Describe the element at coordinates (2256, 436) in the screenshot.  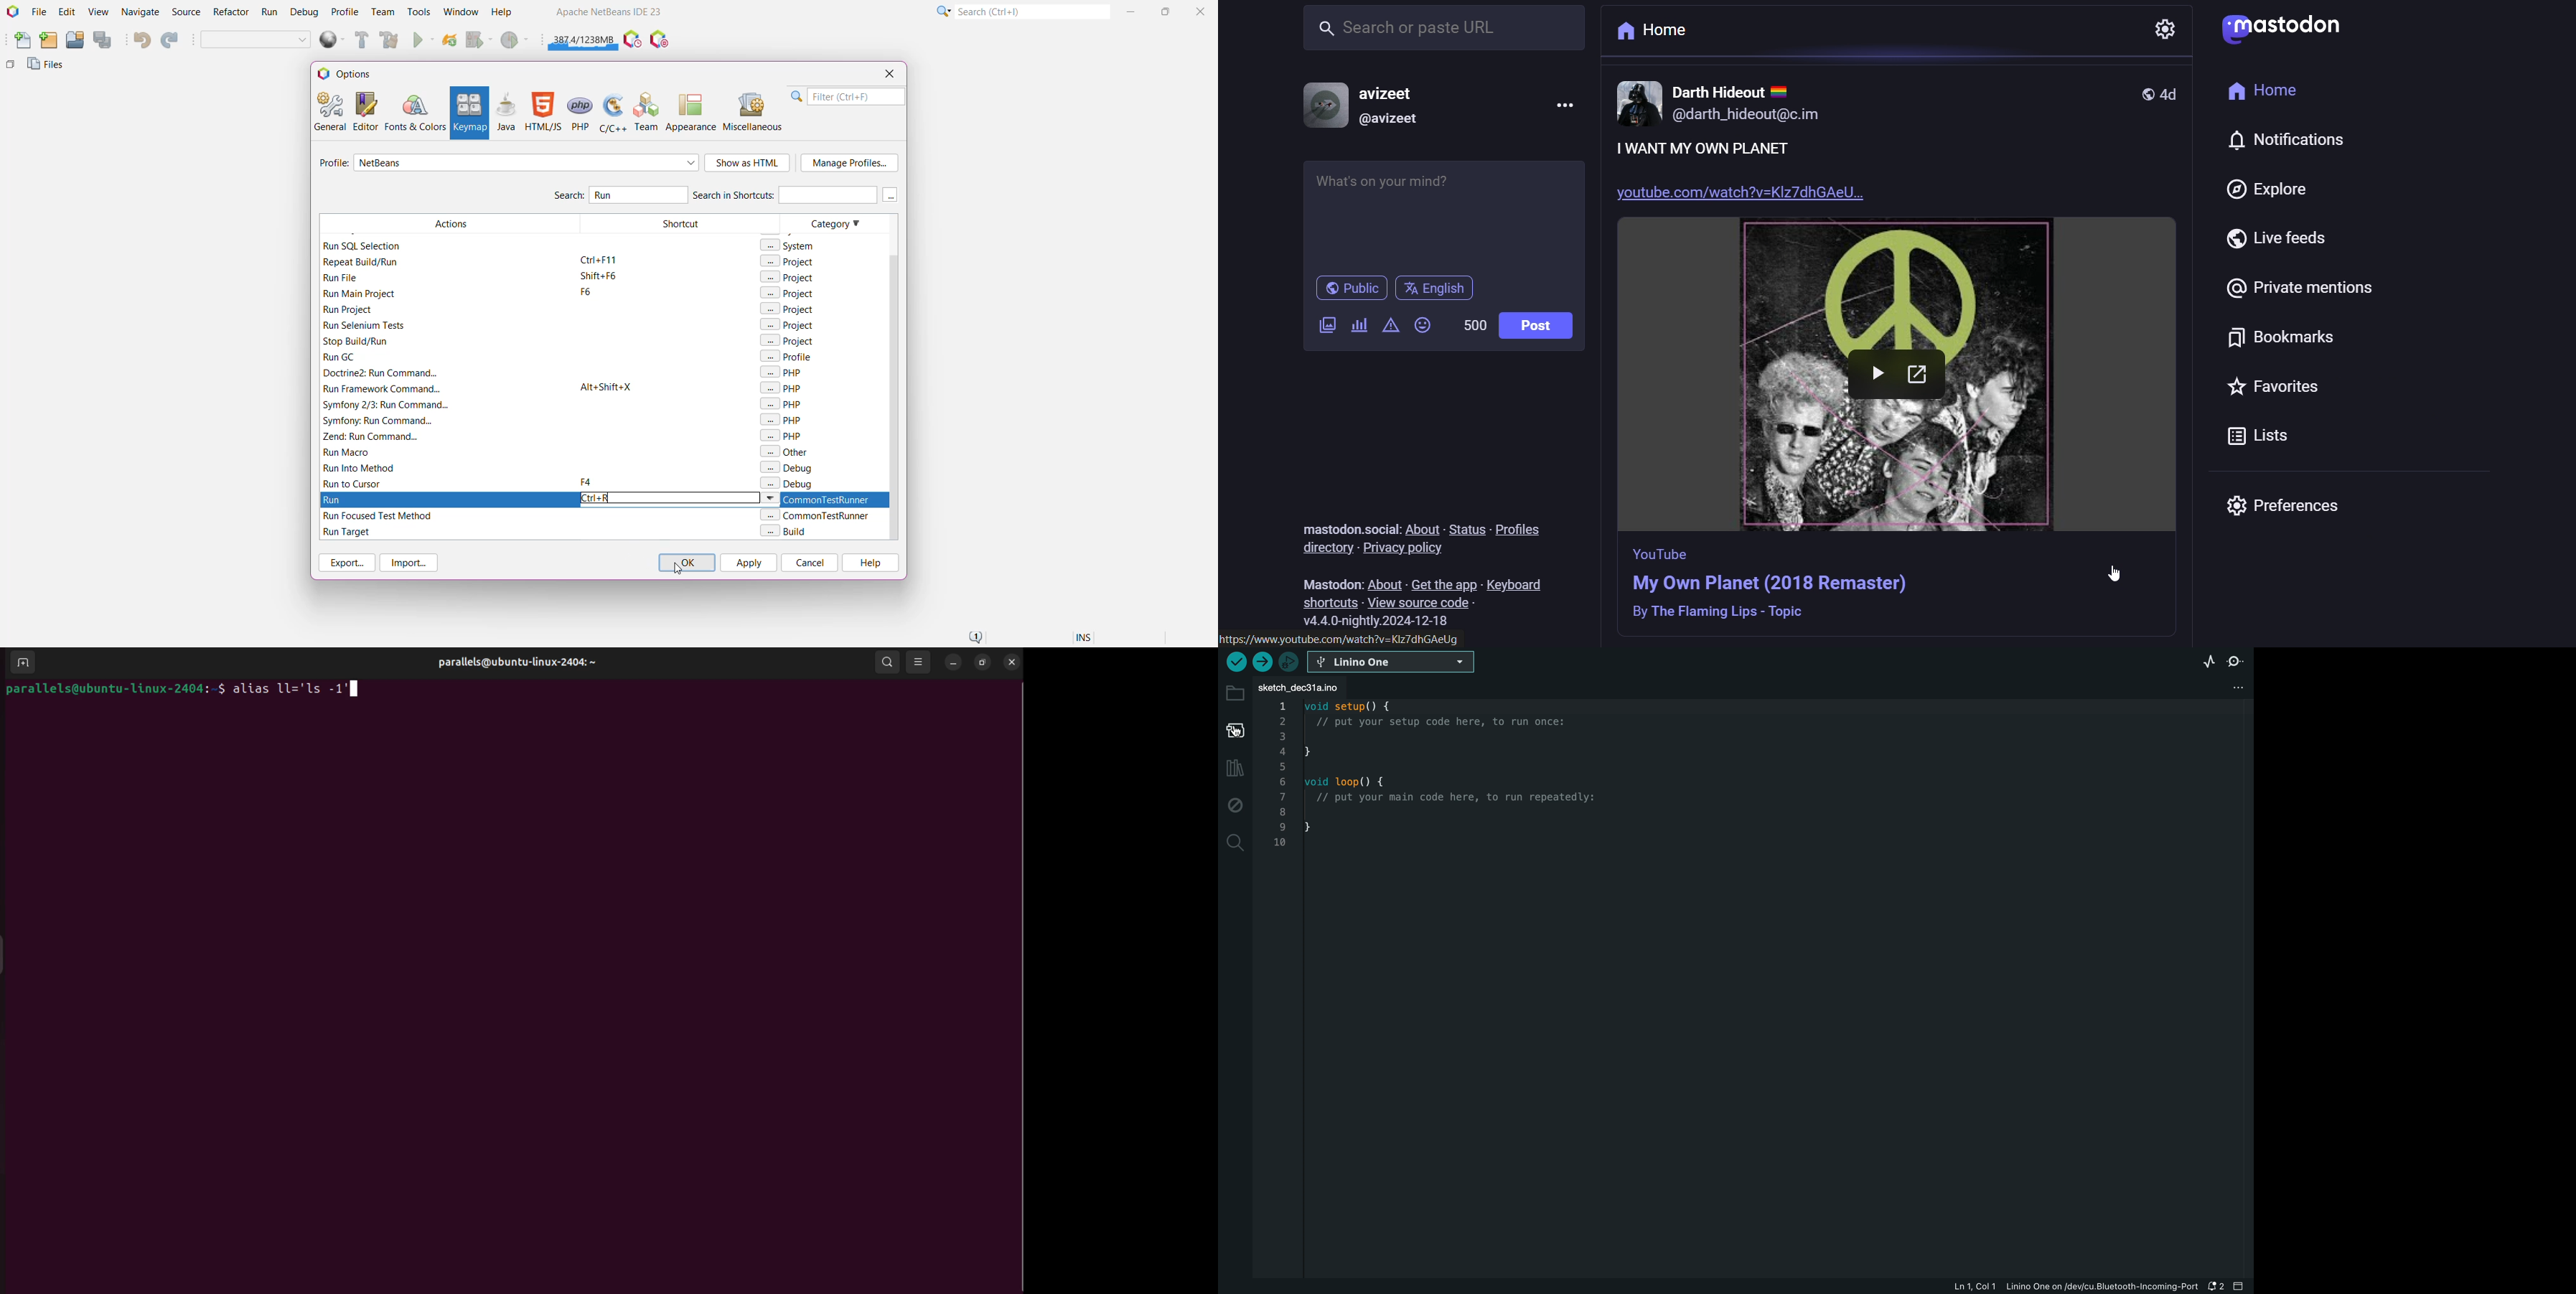
I see `lists` at that location.